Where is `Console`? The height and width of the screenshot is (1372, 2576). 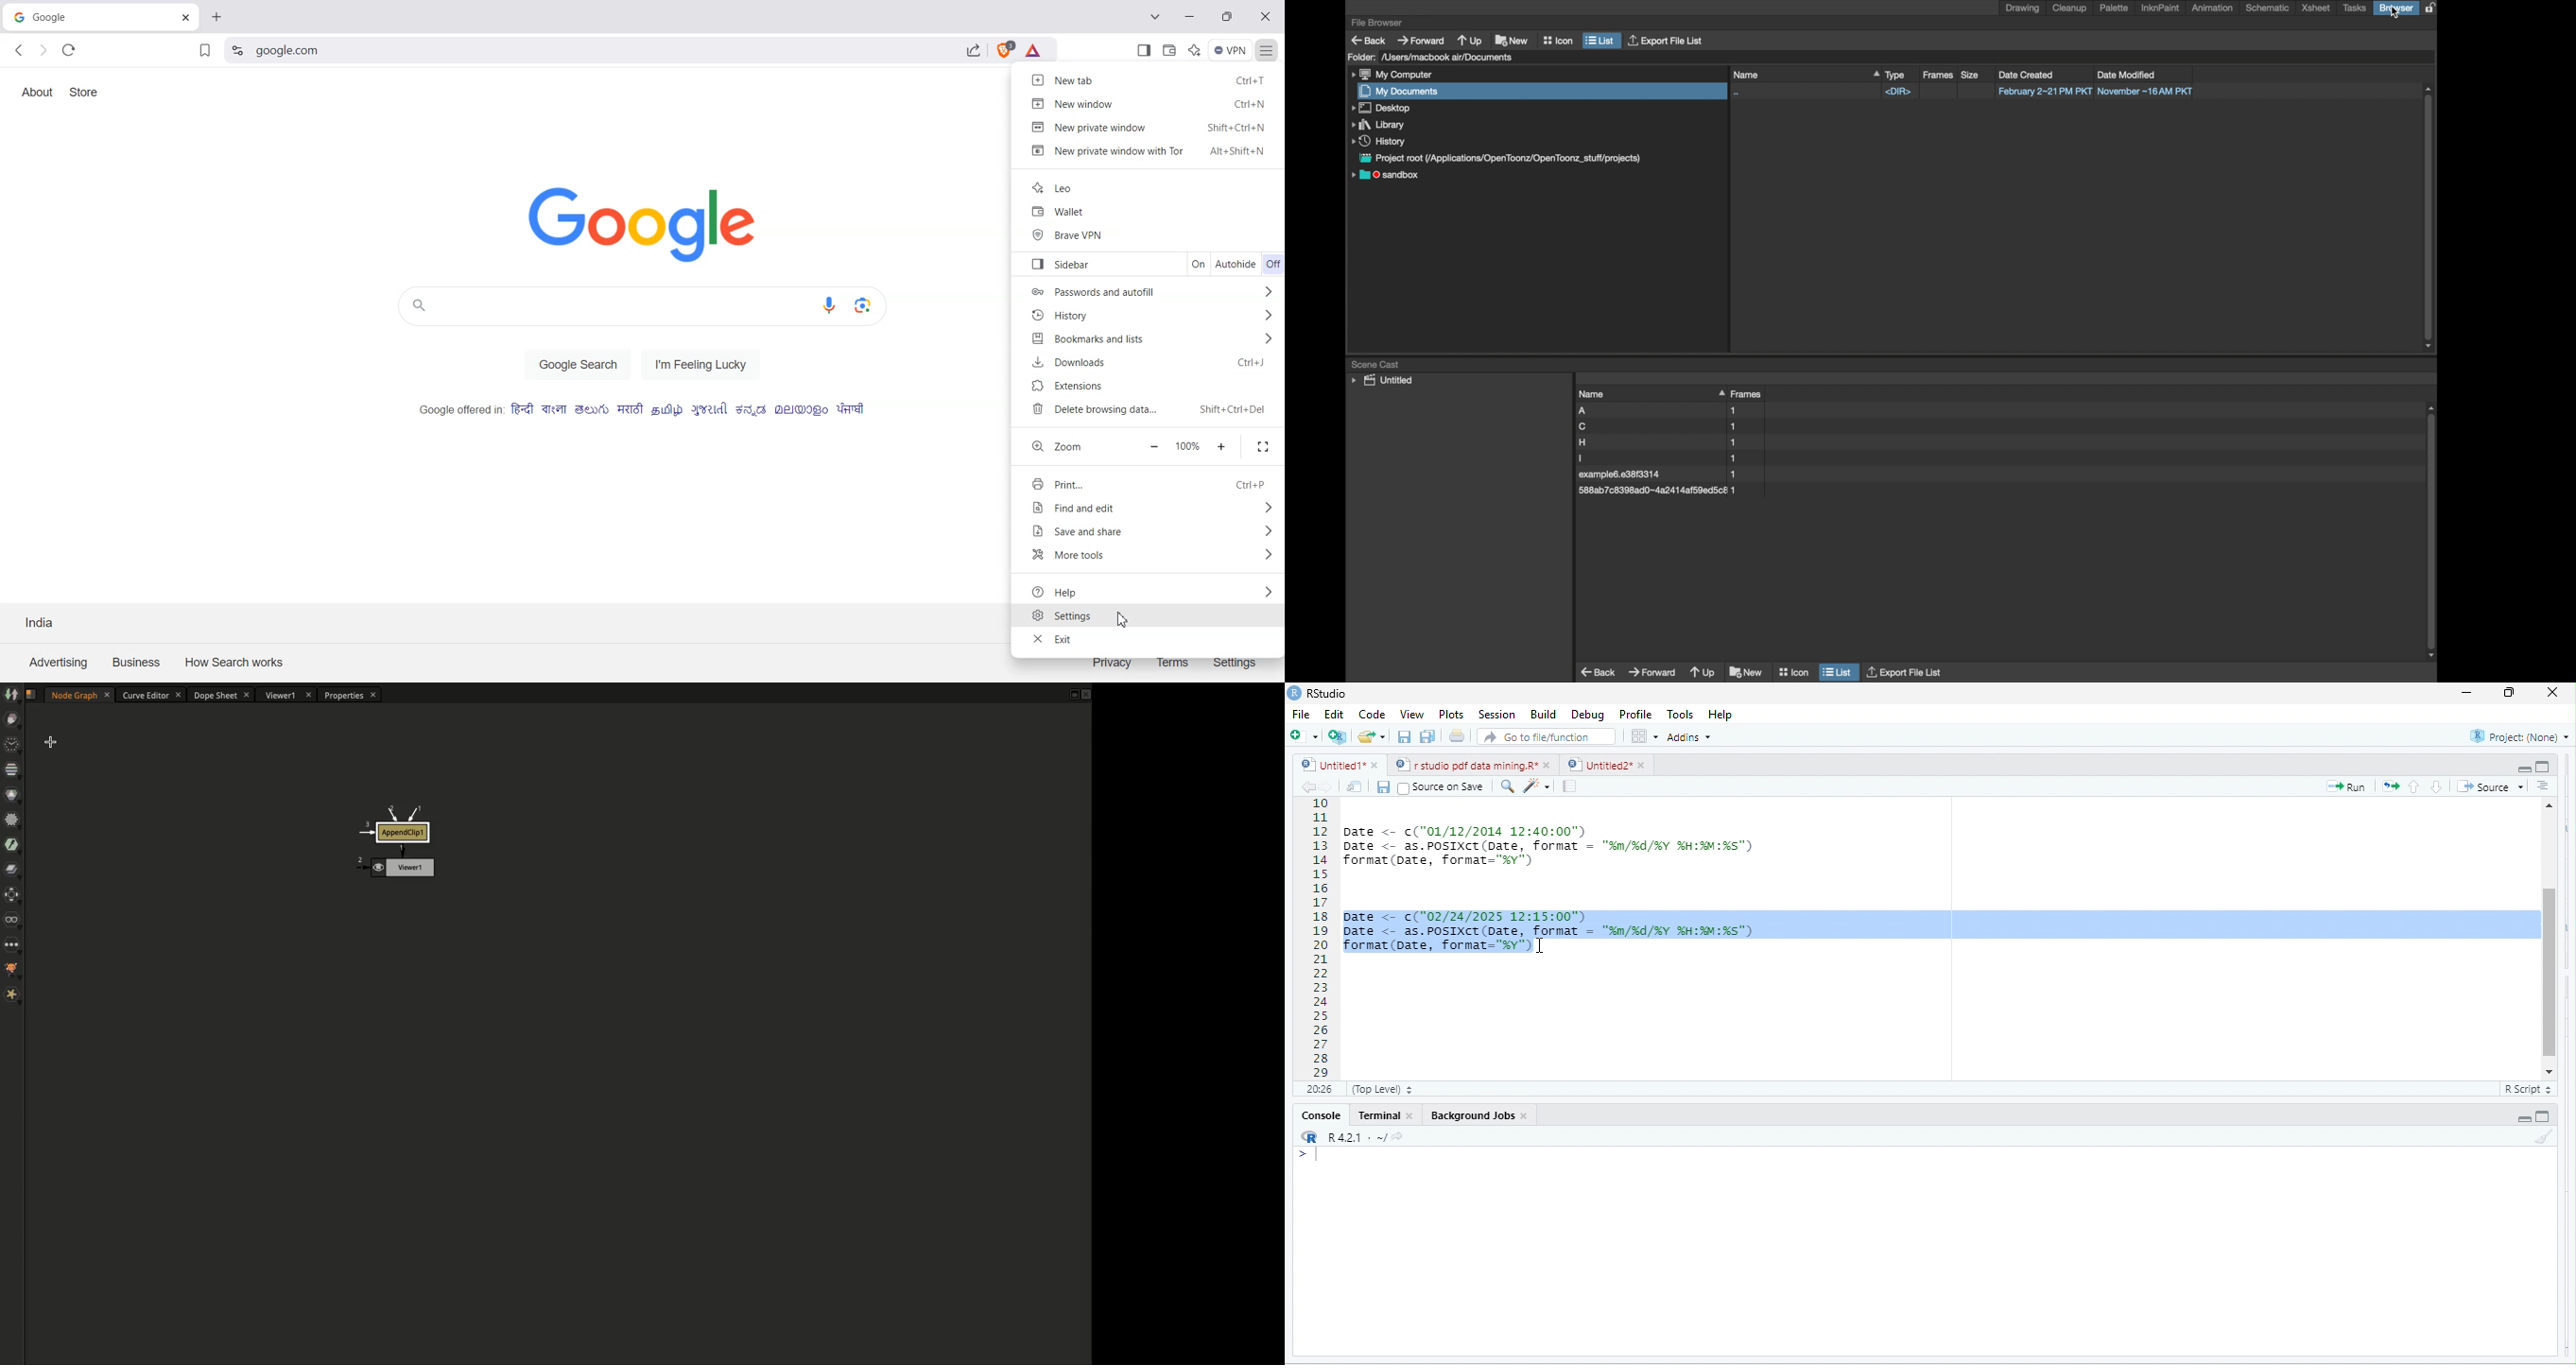 Console is located at coordinates (1321, 1116).